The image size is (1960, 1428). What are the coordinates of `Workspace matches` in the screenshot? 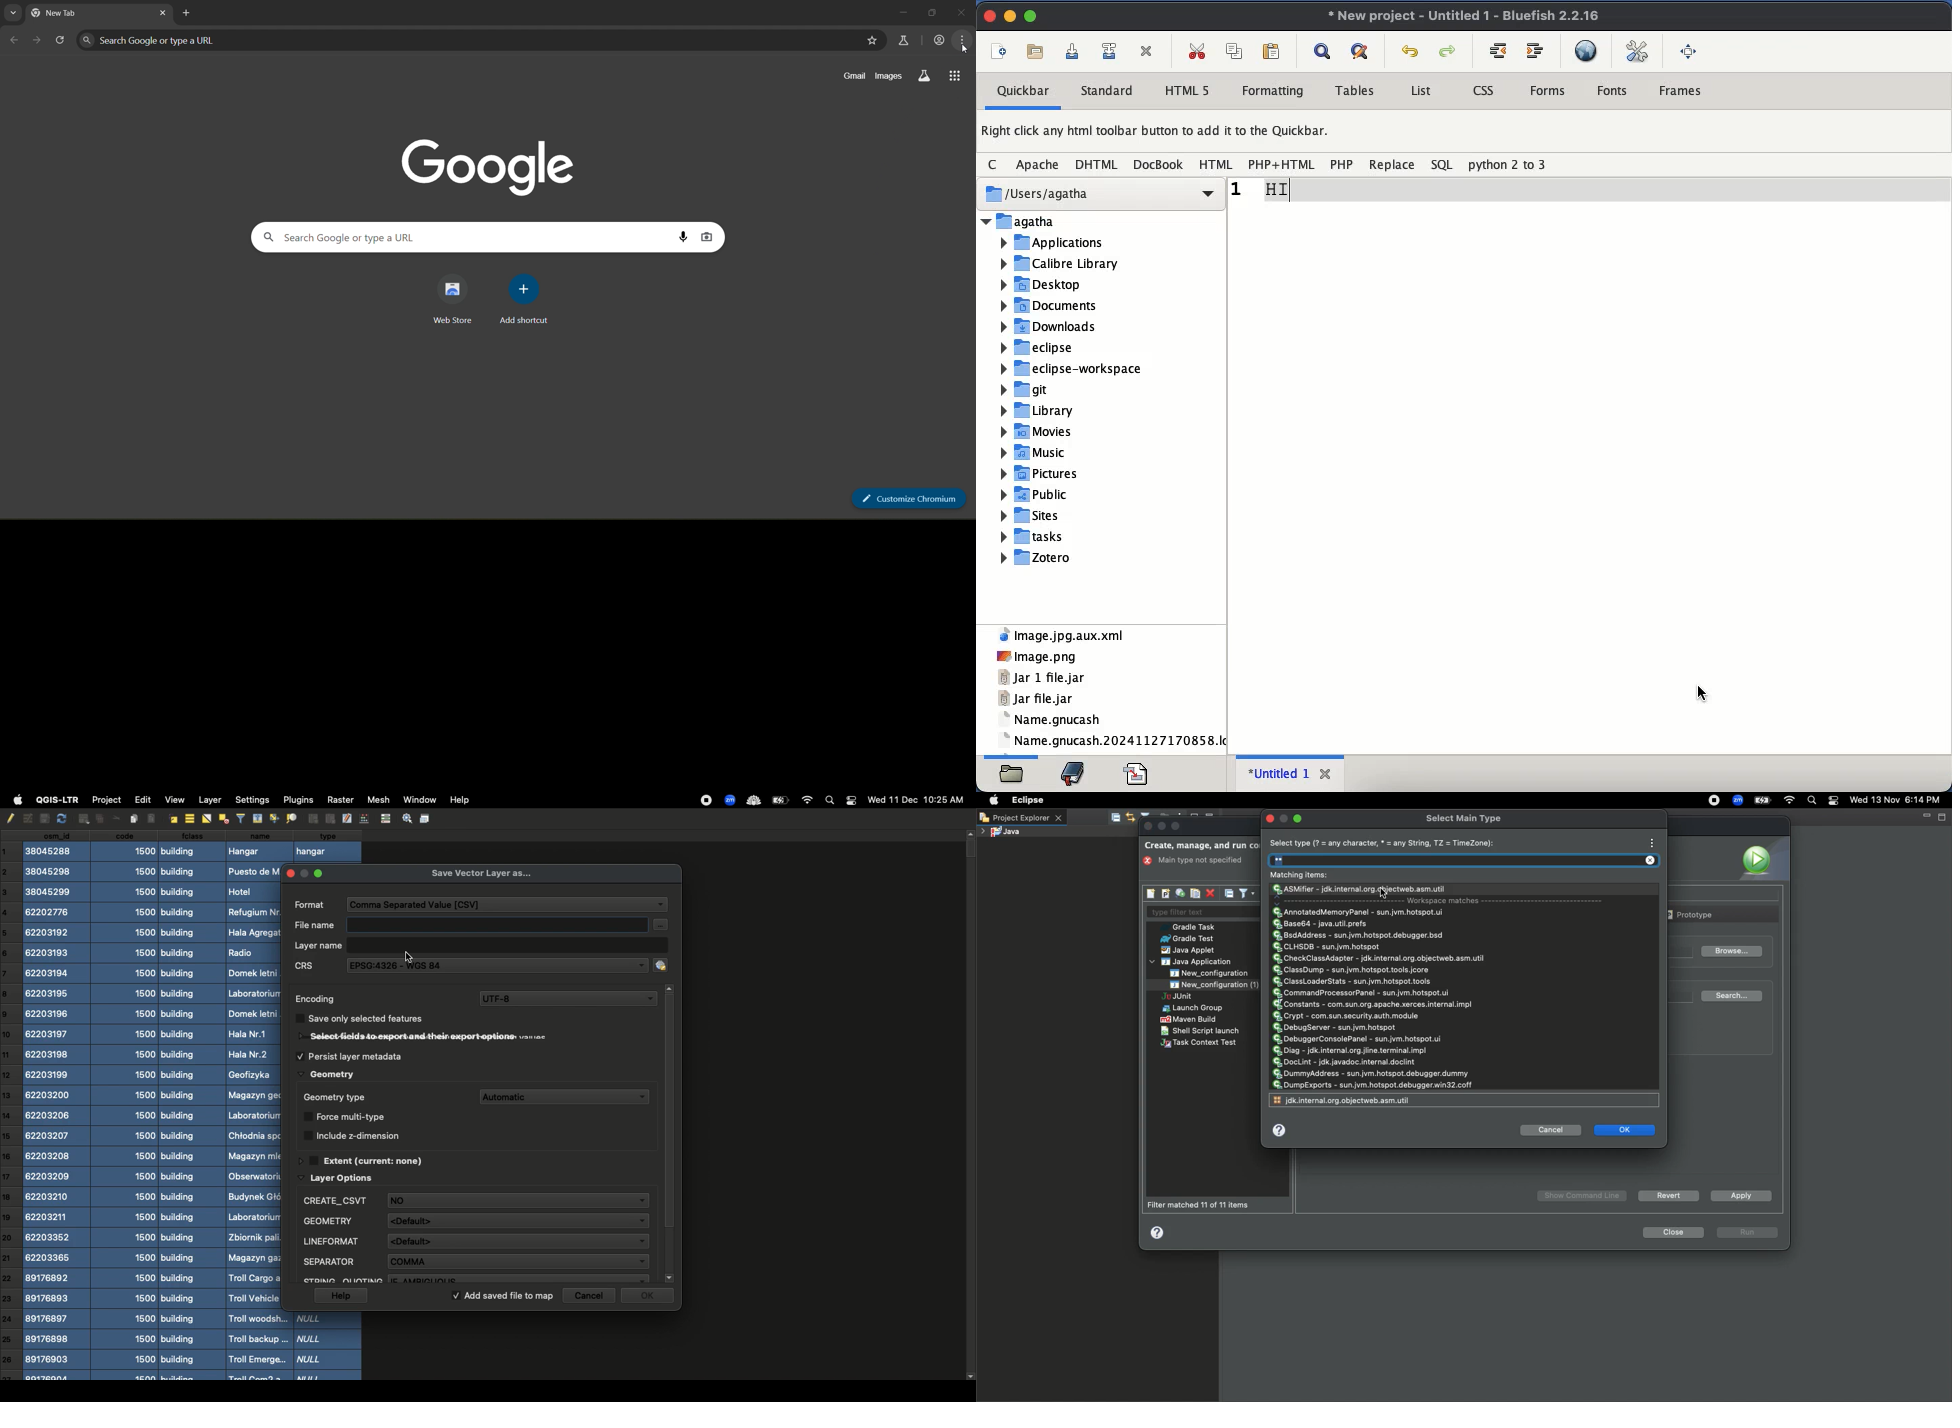 It's located at (1446, 901).